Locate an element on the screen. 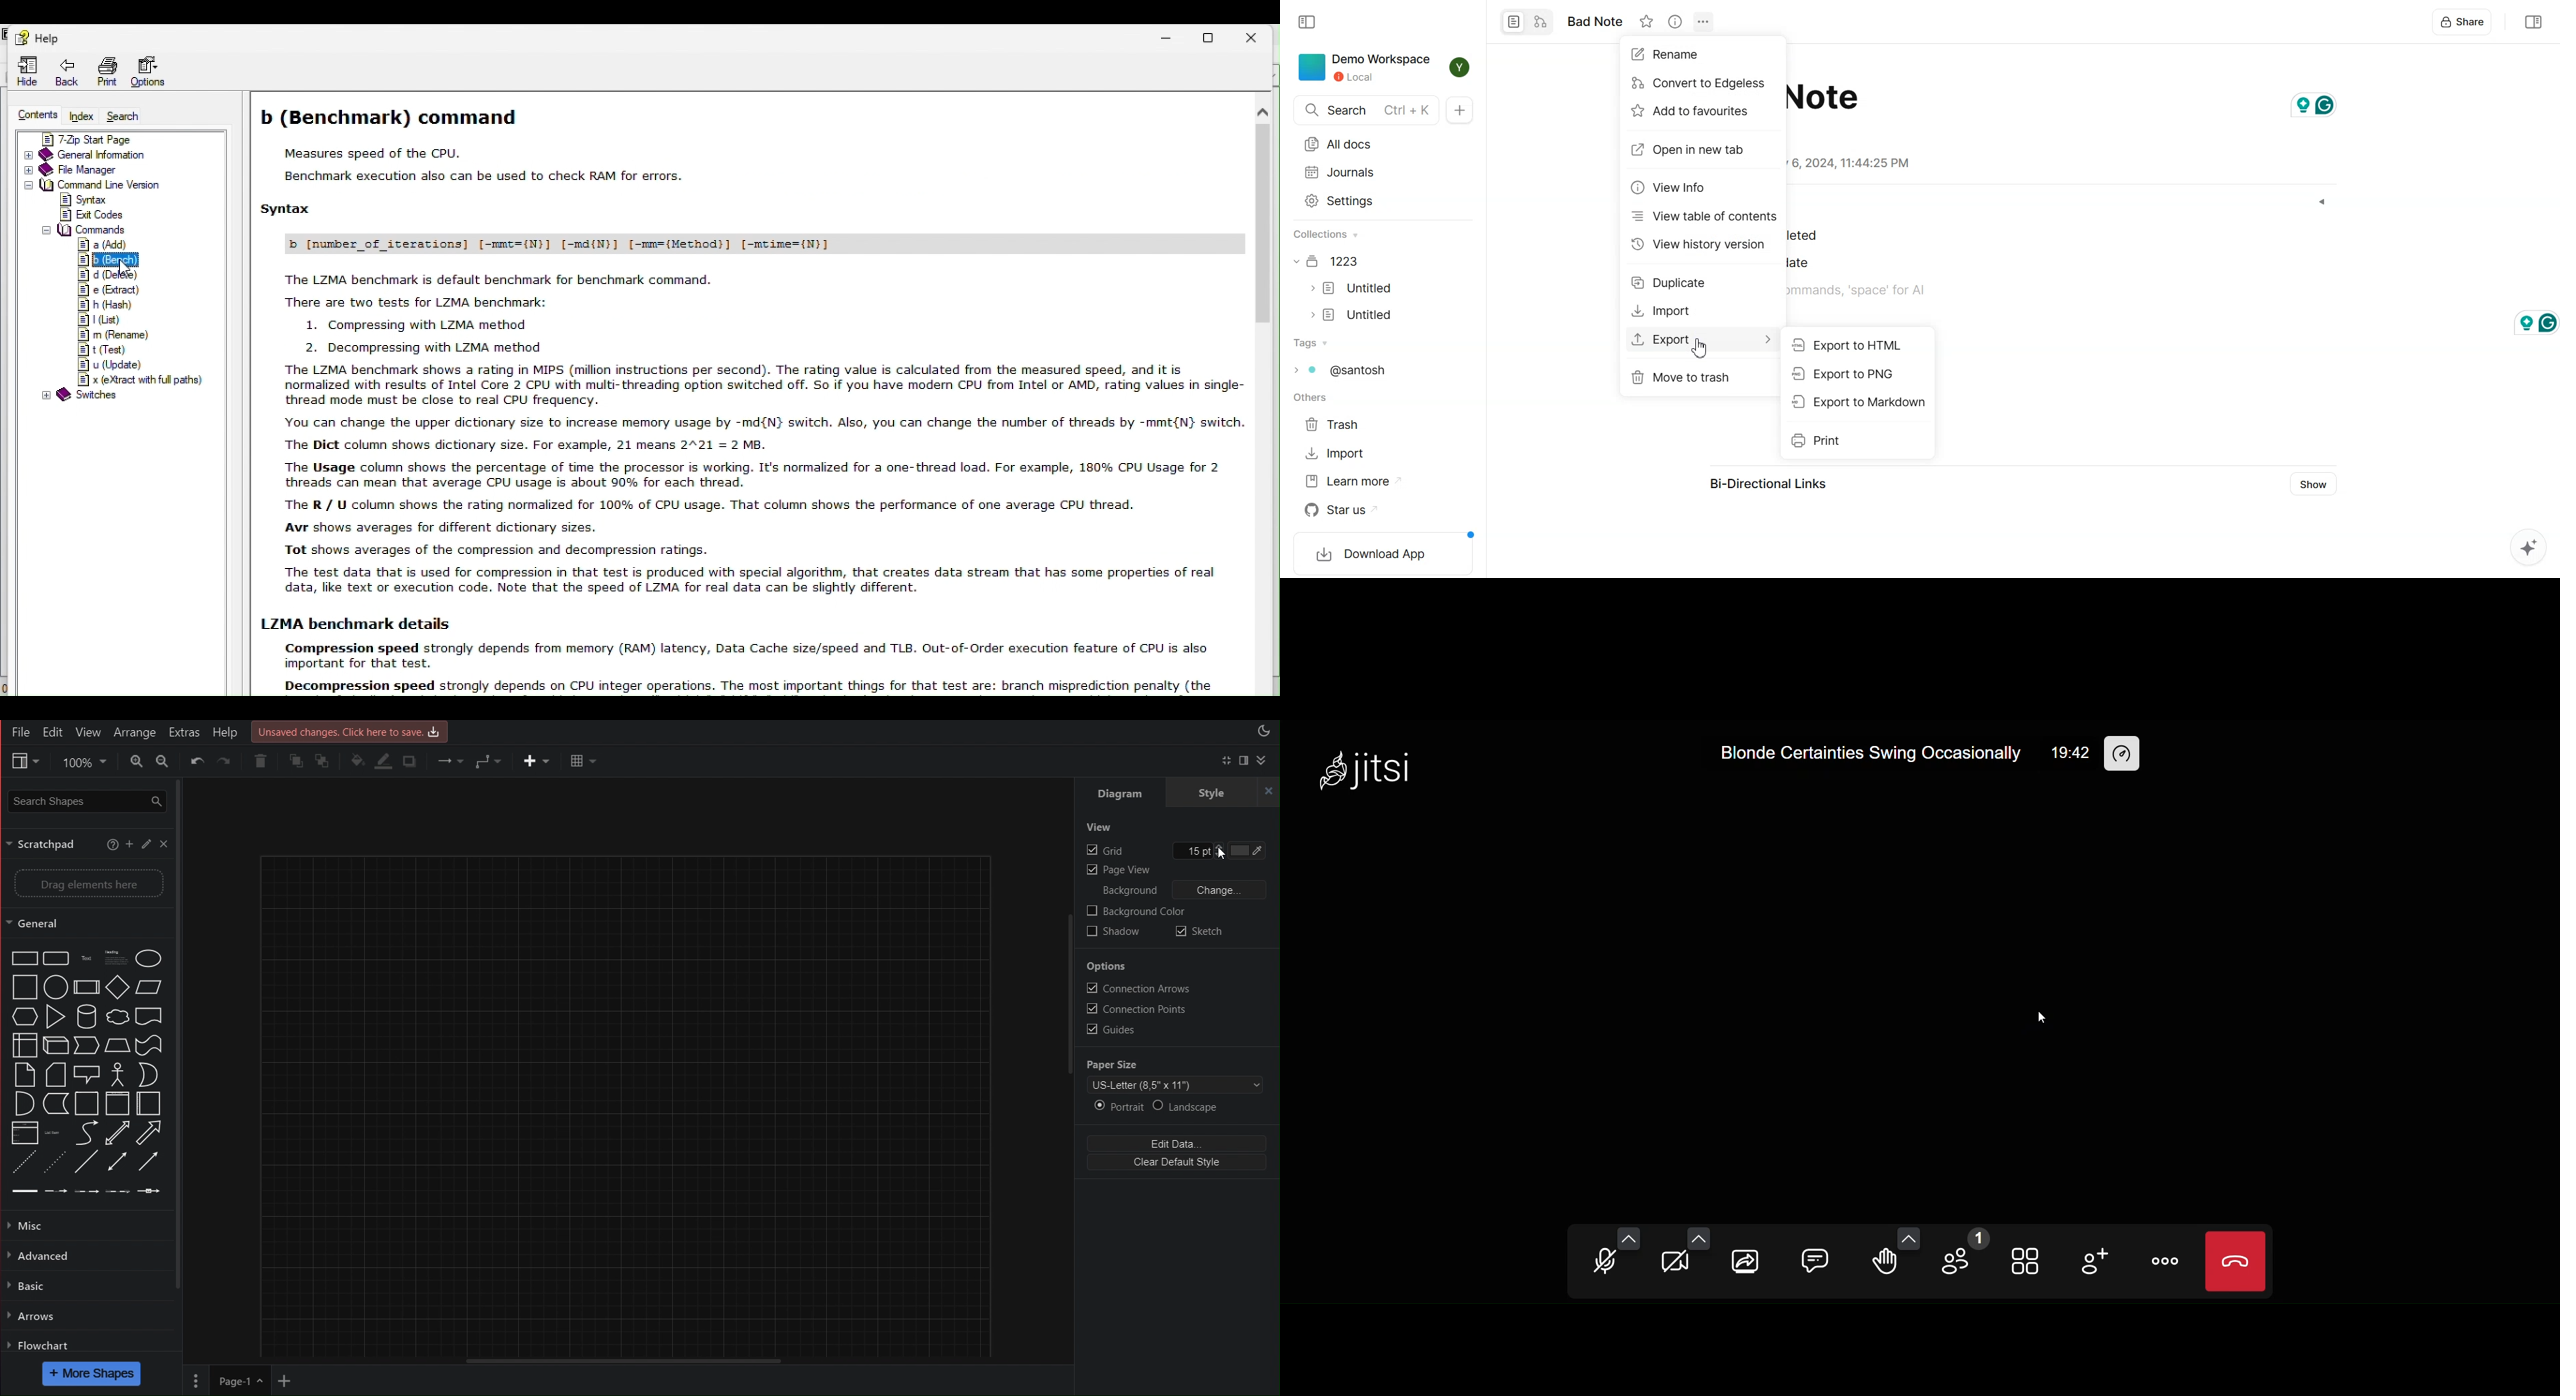 Image resolution: width=2576 pixels, height=1400 pixels. jitsi is located at coordinates (1372, 770).